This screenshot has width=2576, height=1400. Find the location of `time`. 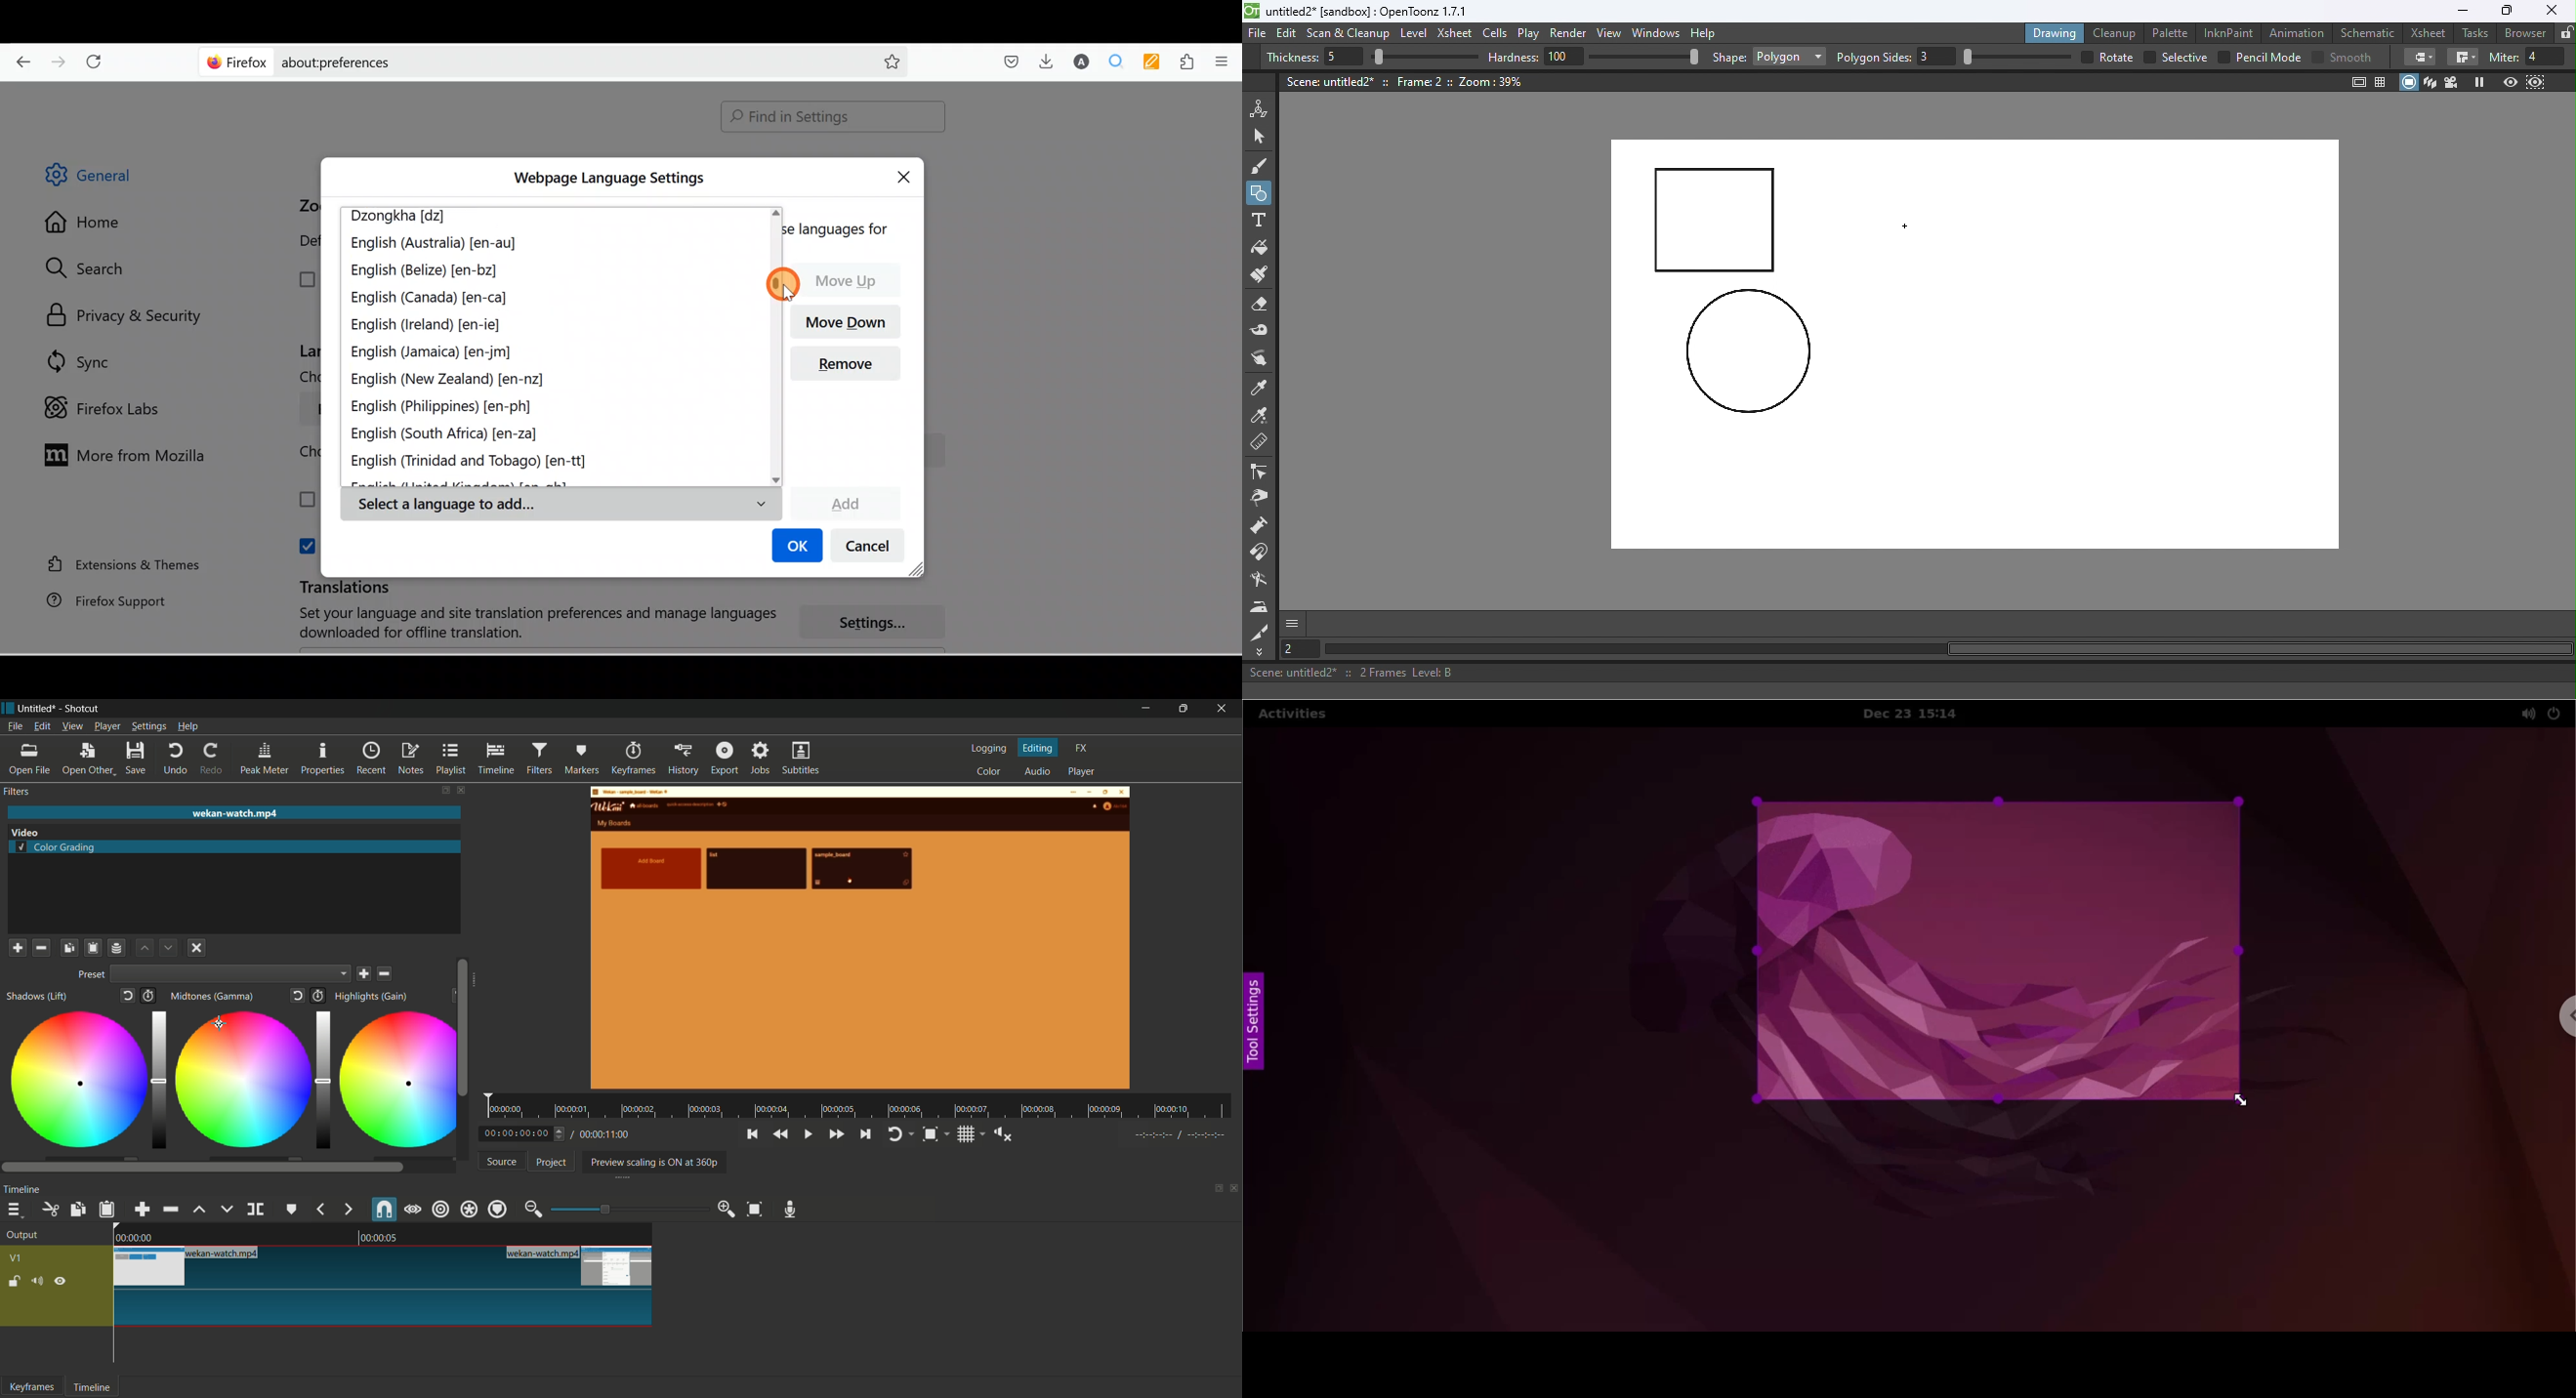

time is located at coordinates (863, 1107).